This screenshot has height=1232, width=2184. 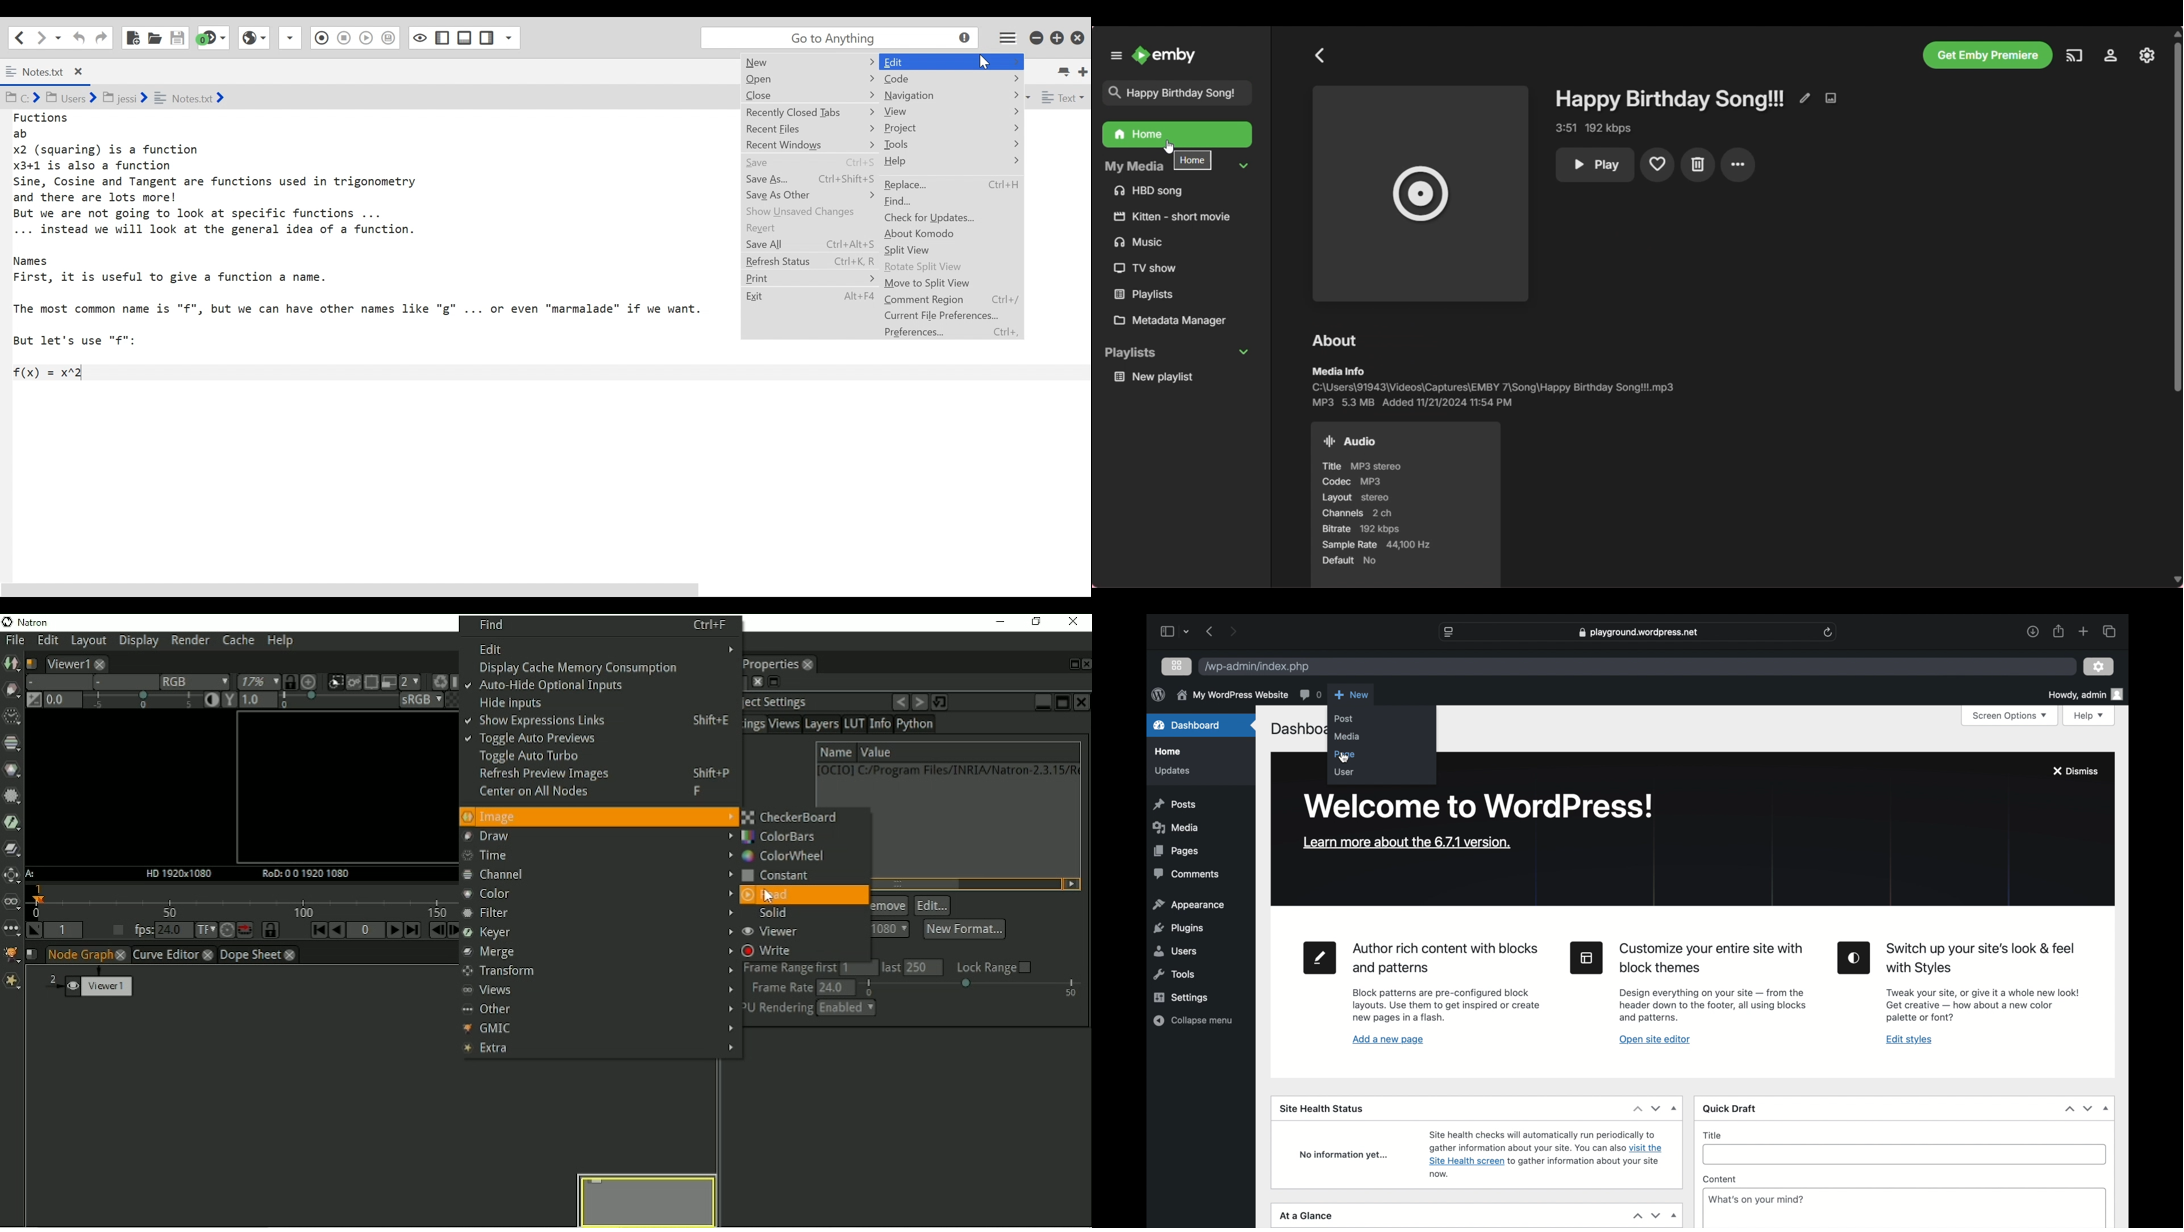 What do you see at coordinates (241, 930) in the screenshot?
I see `Behaviour` at bounding box center [241, 930].